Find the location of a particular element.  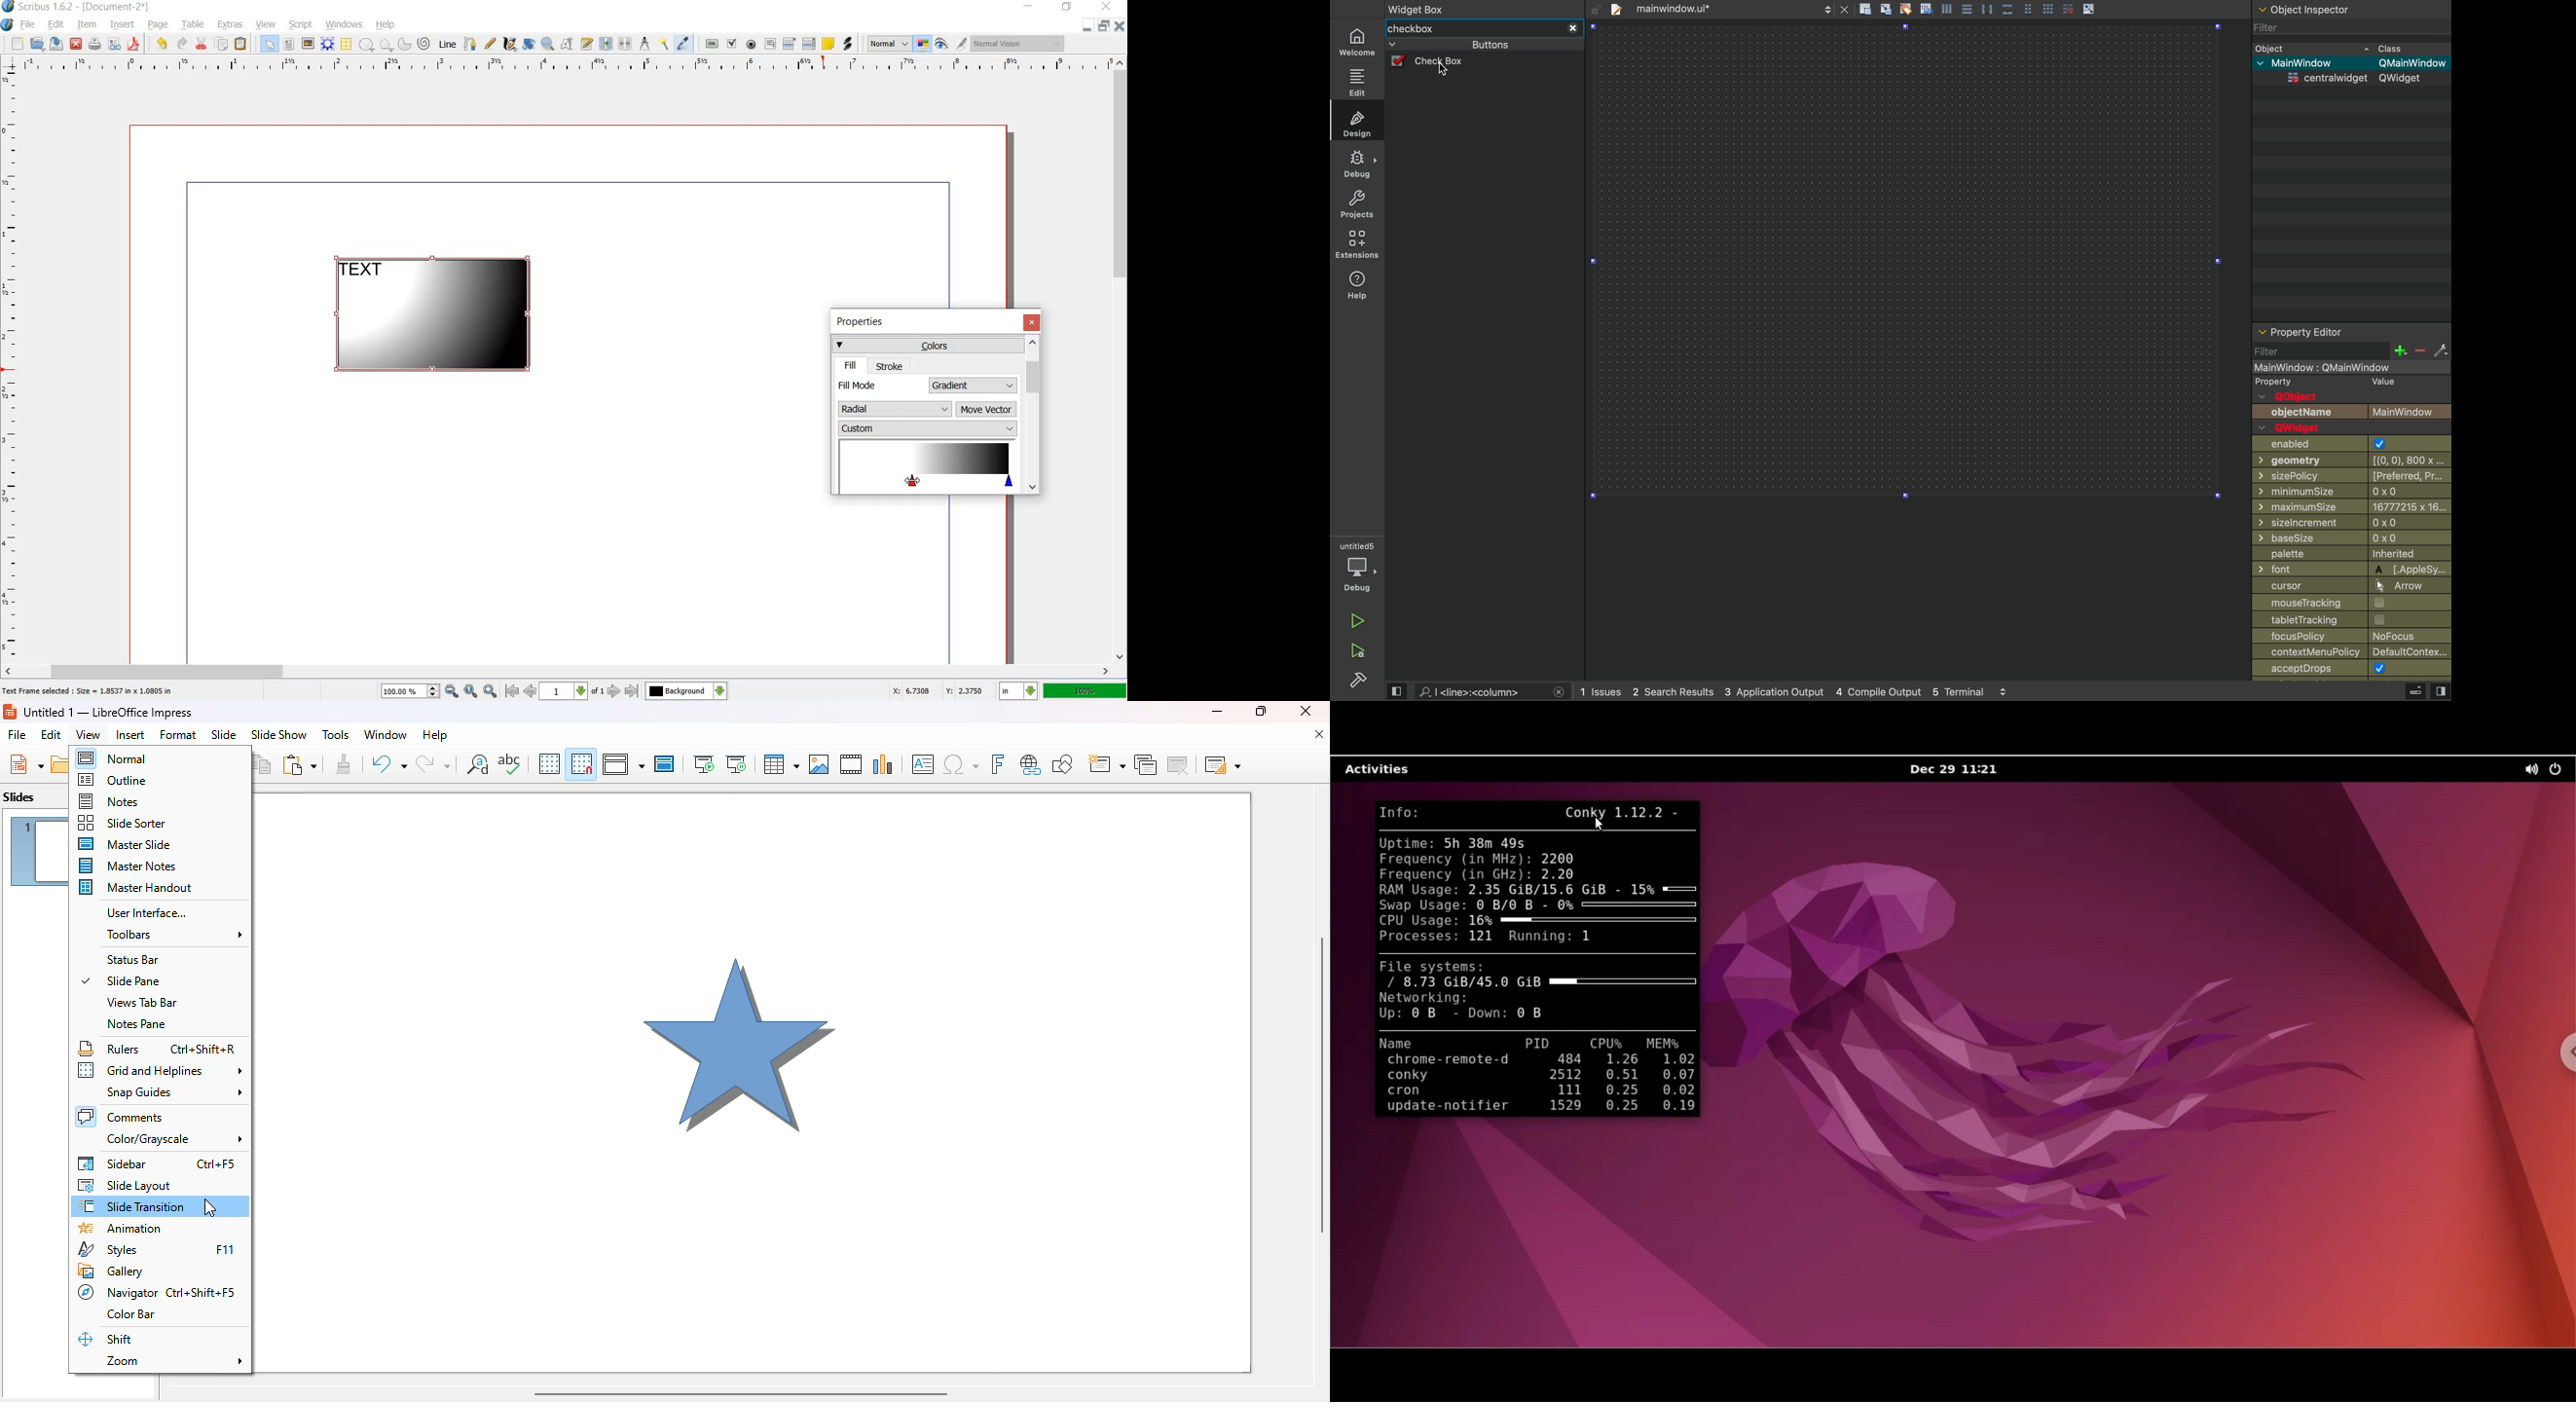

mainwindow is located at coordinates (2351, 63).